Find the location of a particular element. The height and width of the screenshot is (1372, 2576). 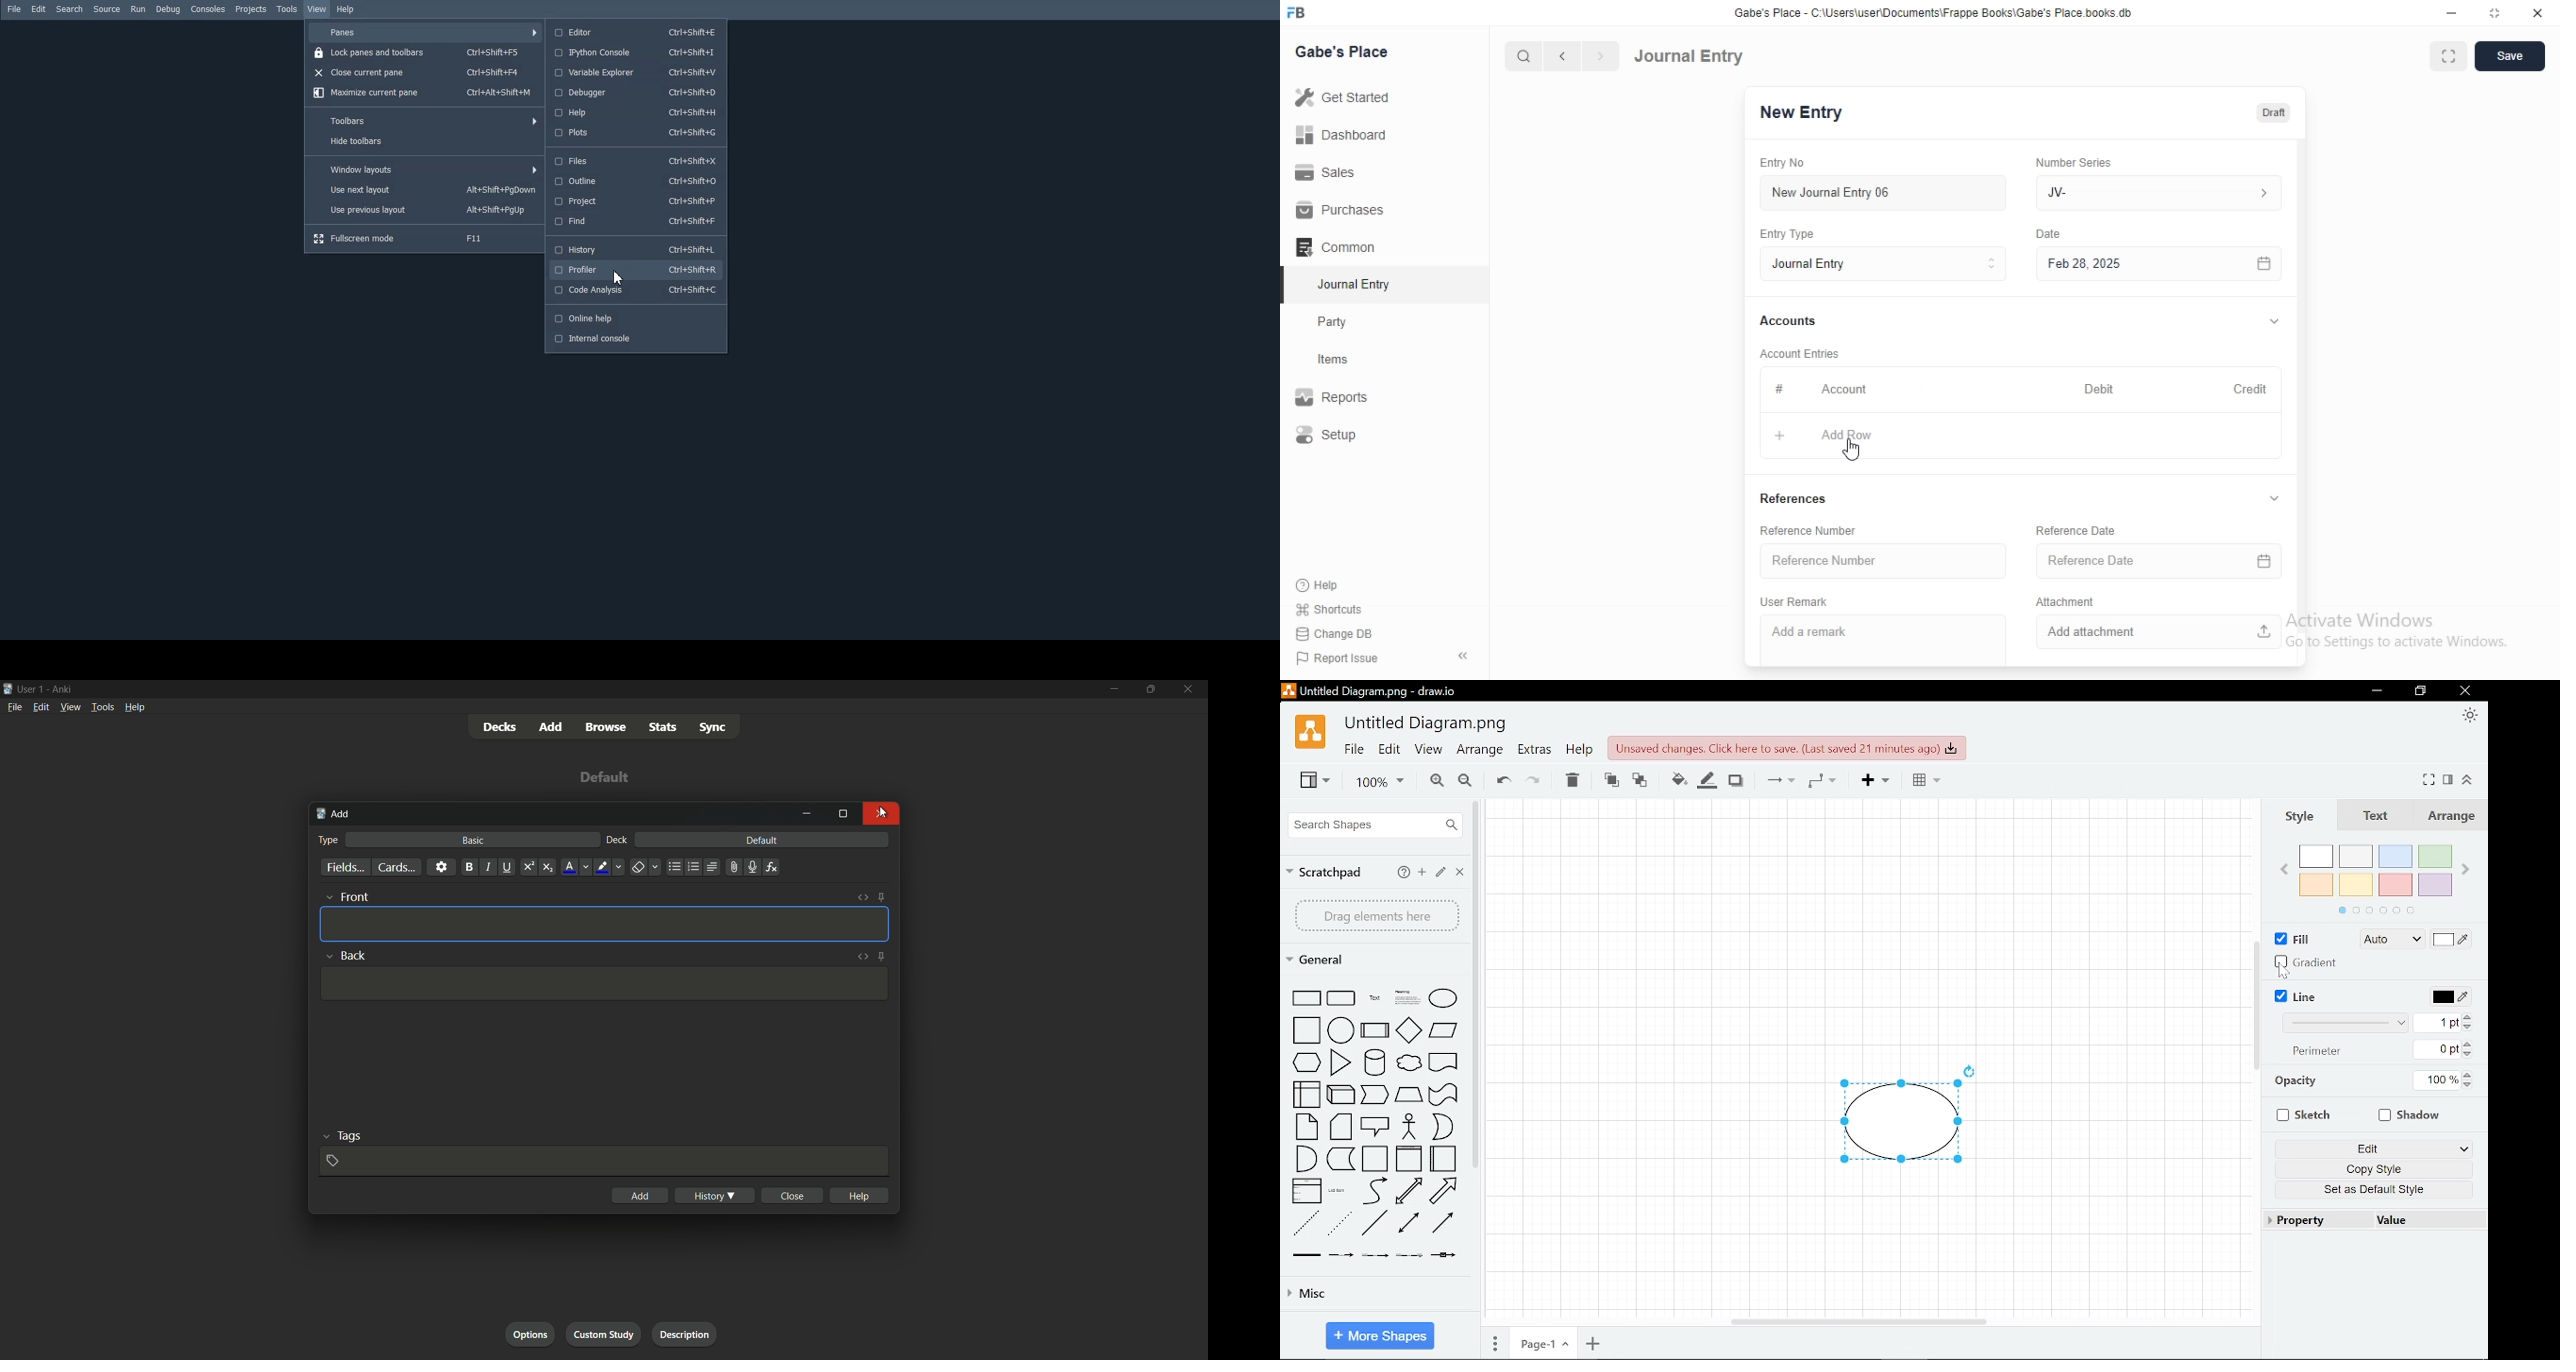

Shapes in general shapes is located at coordinates (1376, 1119).